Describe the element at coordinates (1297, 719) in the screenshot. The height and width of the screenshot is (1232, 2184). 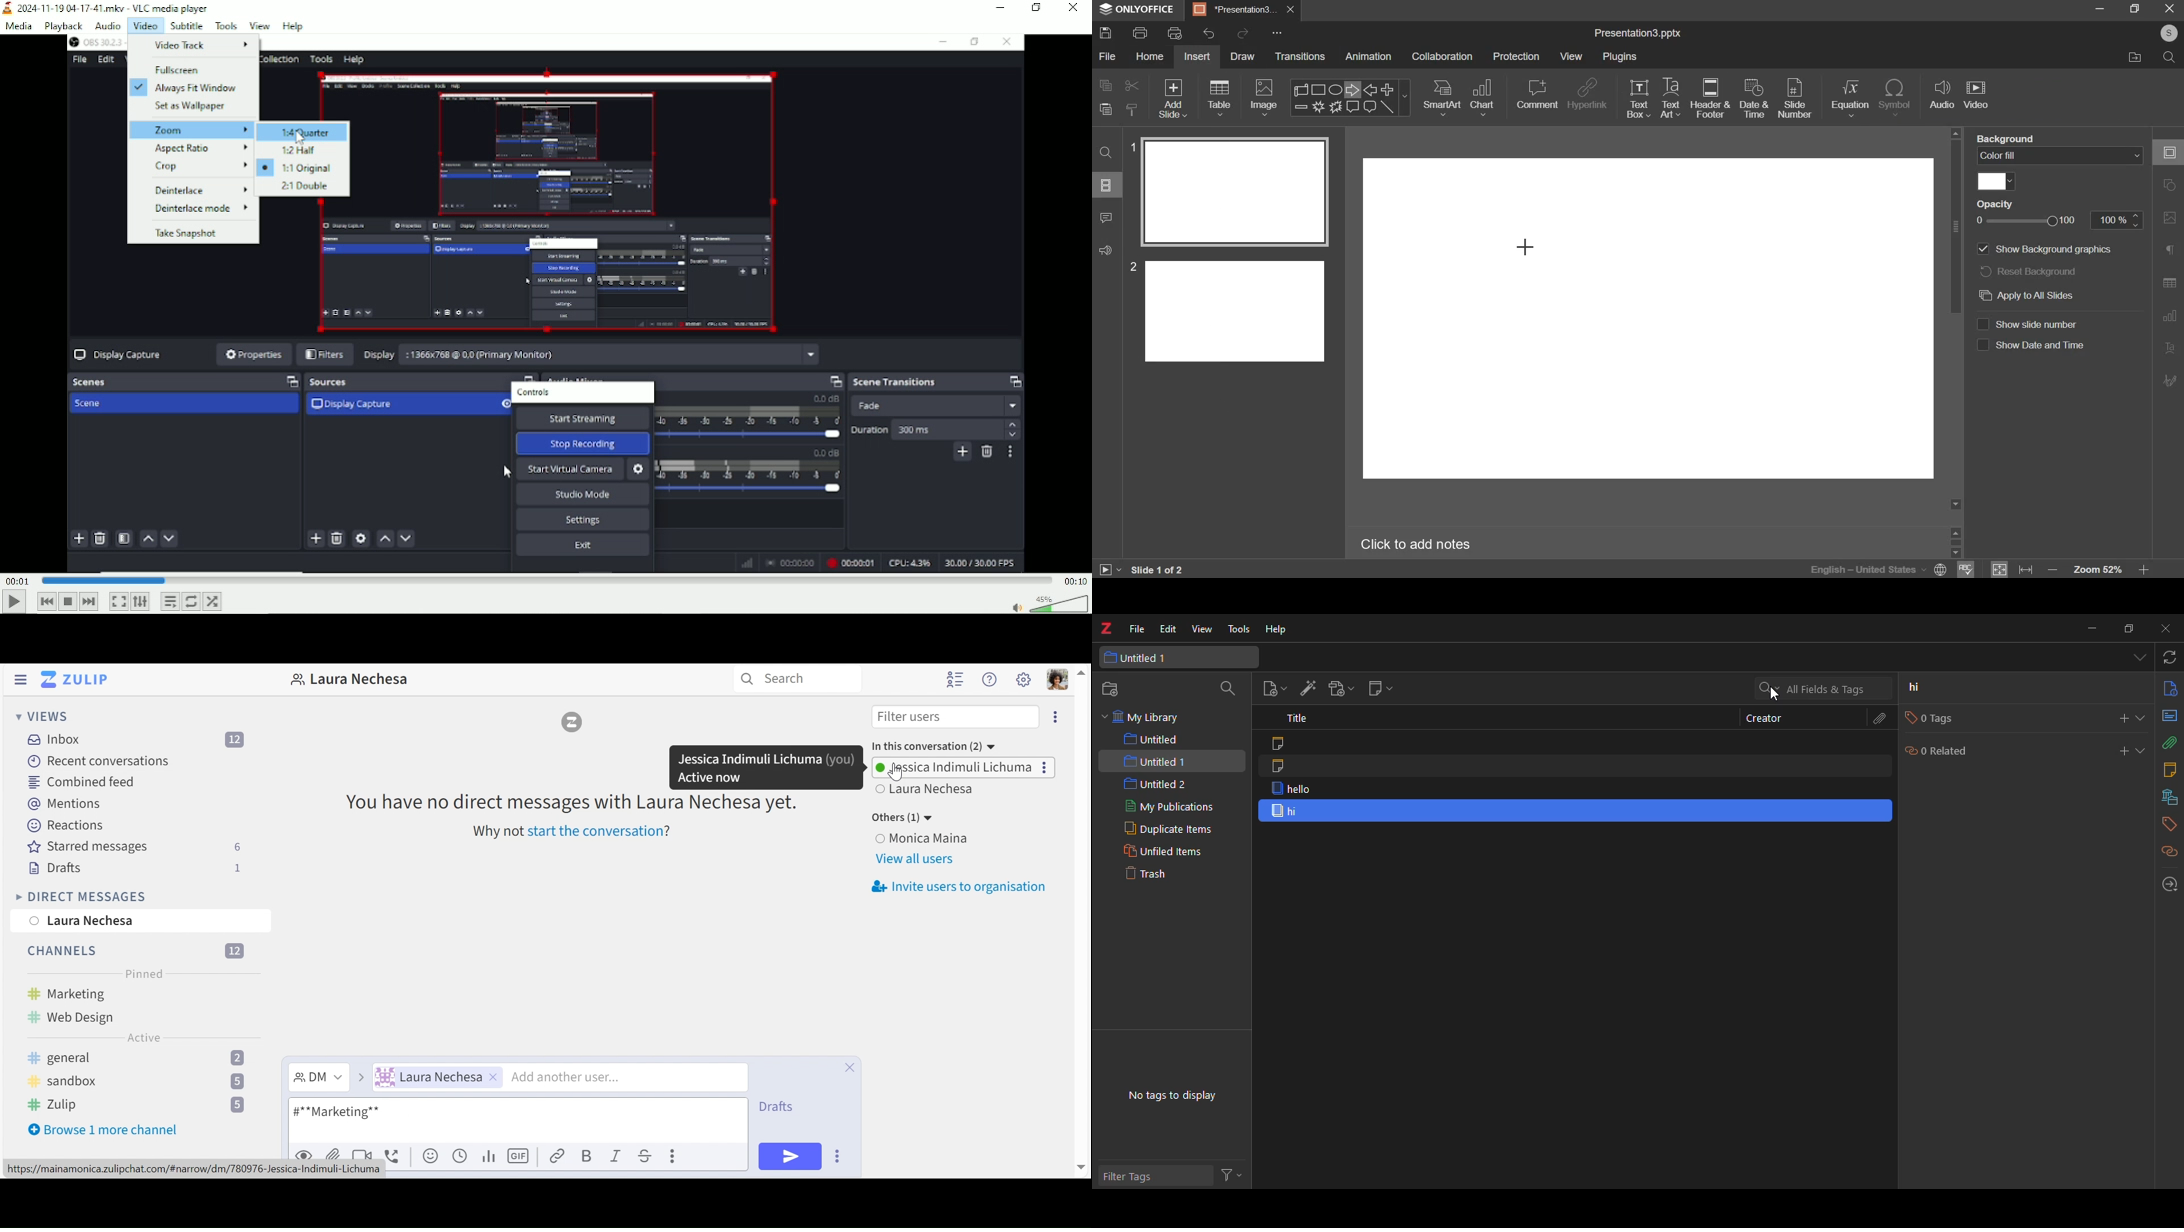
I see `title` at that location.